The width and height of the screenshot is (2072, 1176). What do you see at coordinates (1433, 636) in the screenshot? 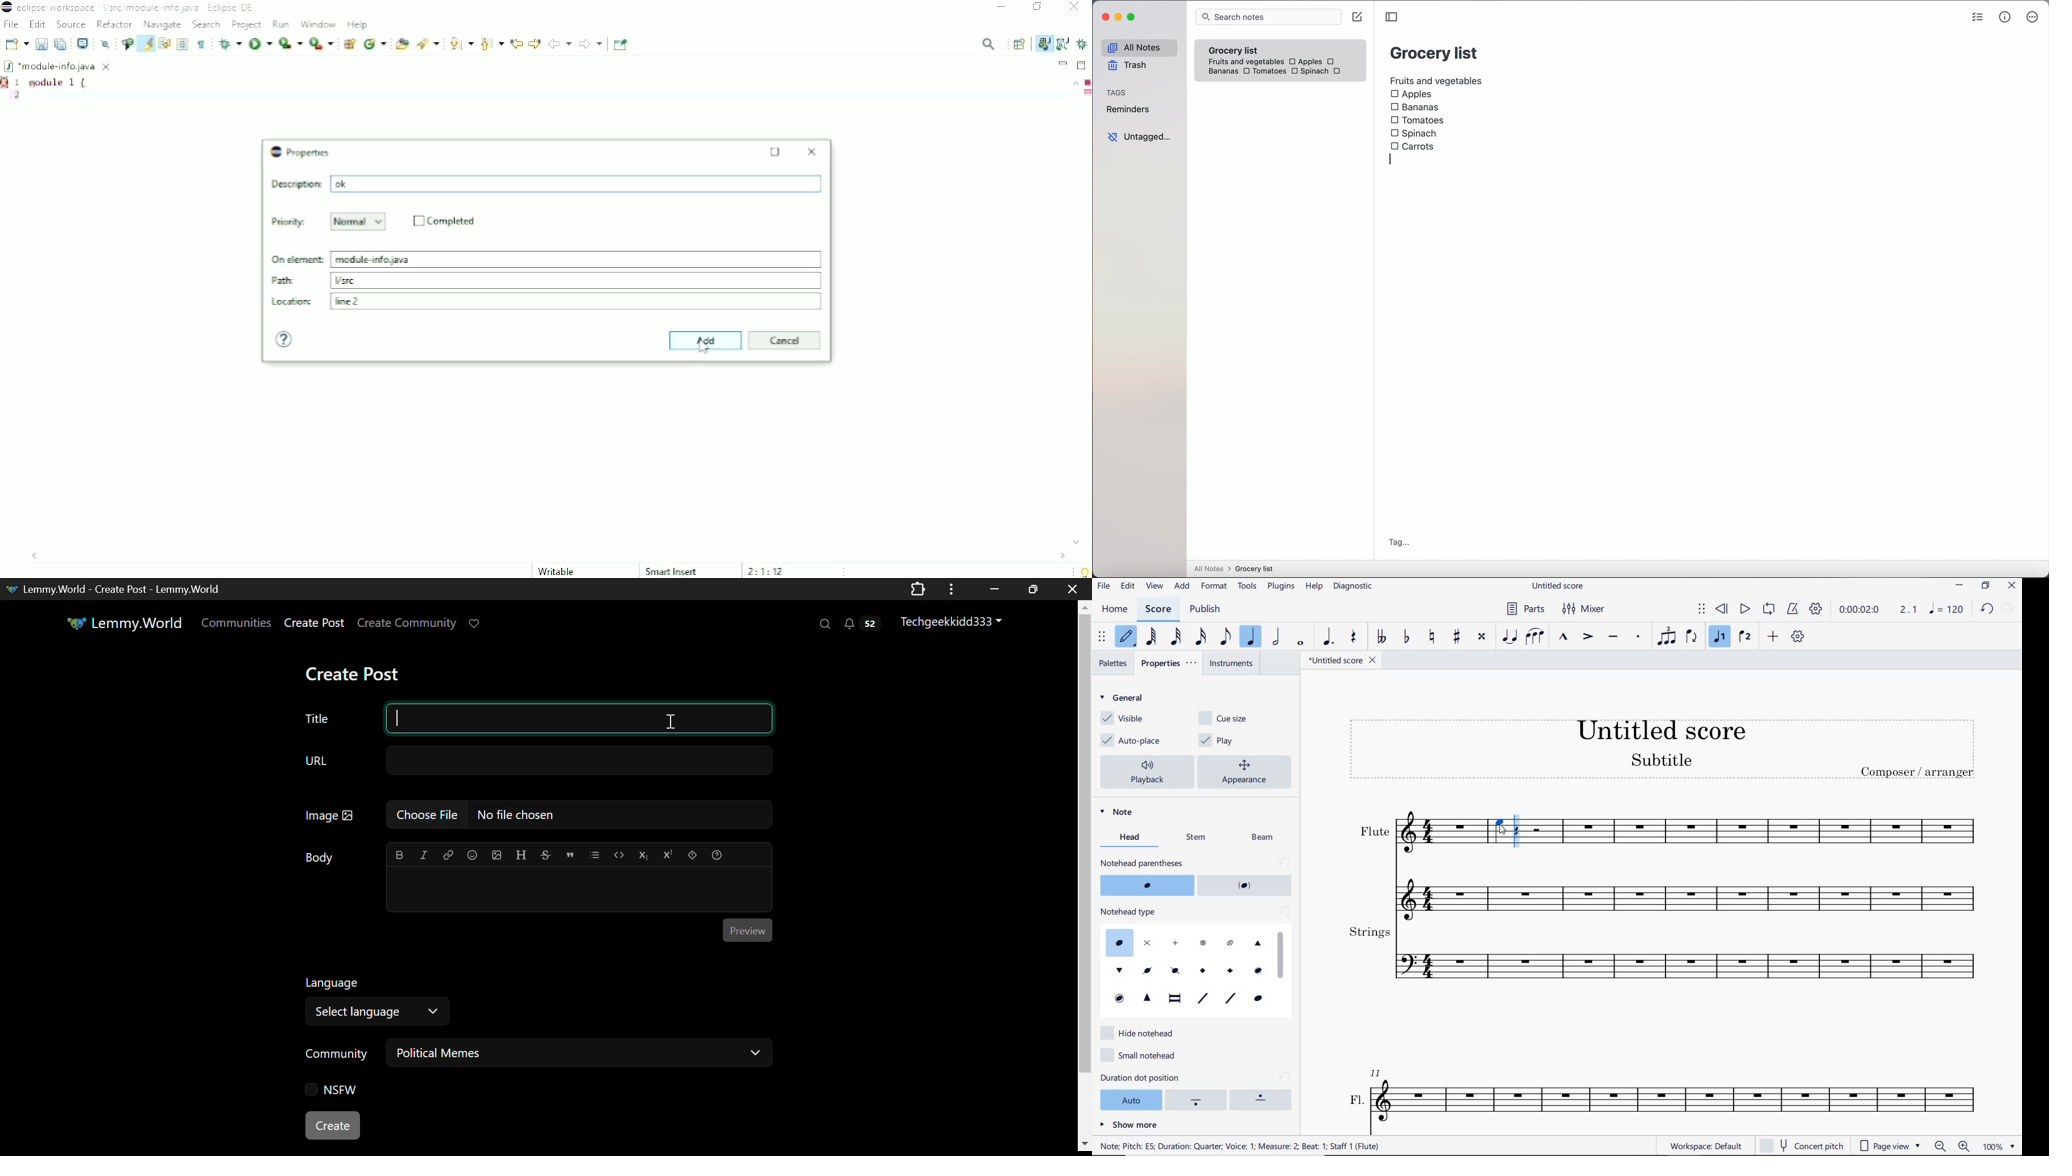
I see `TOGGLE NATURAL` at bounding box center [1433, 636].